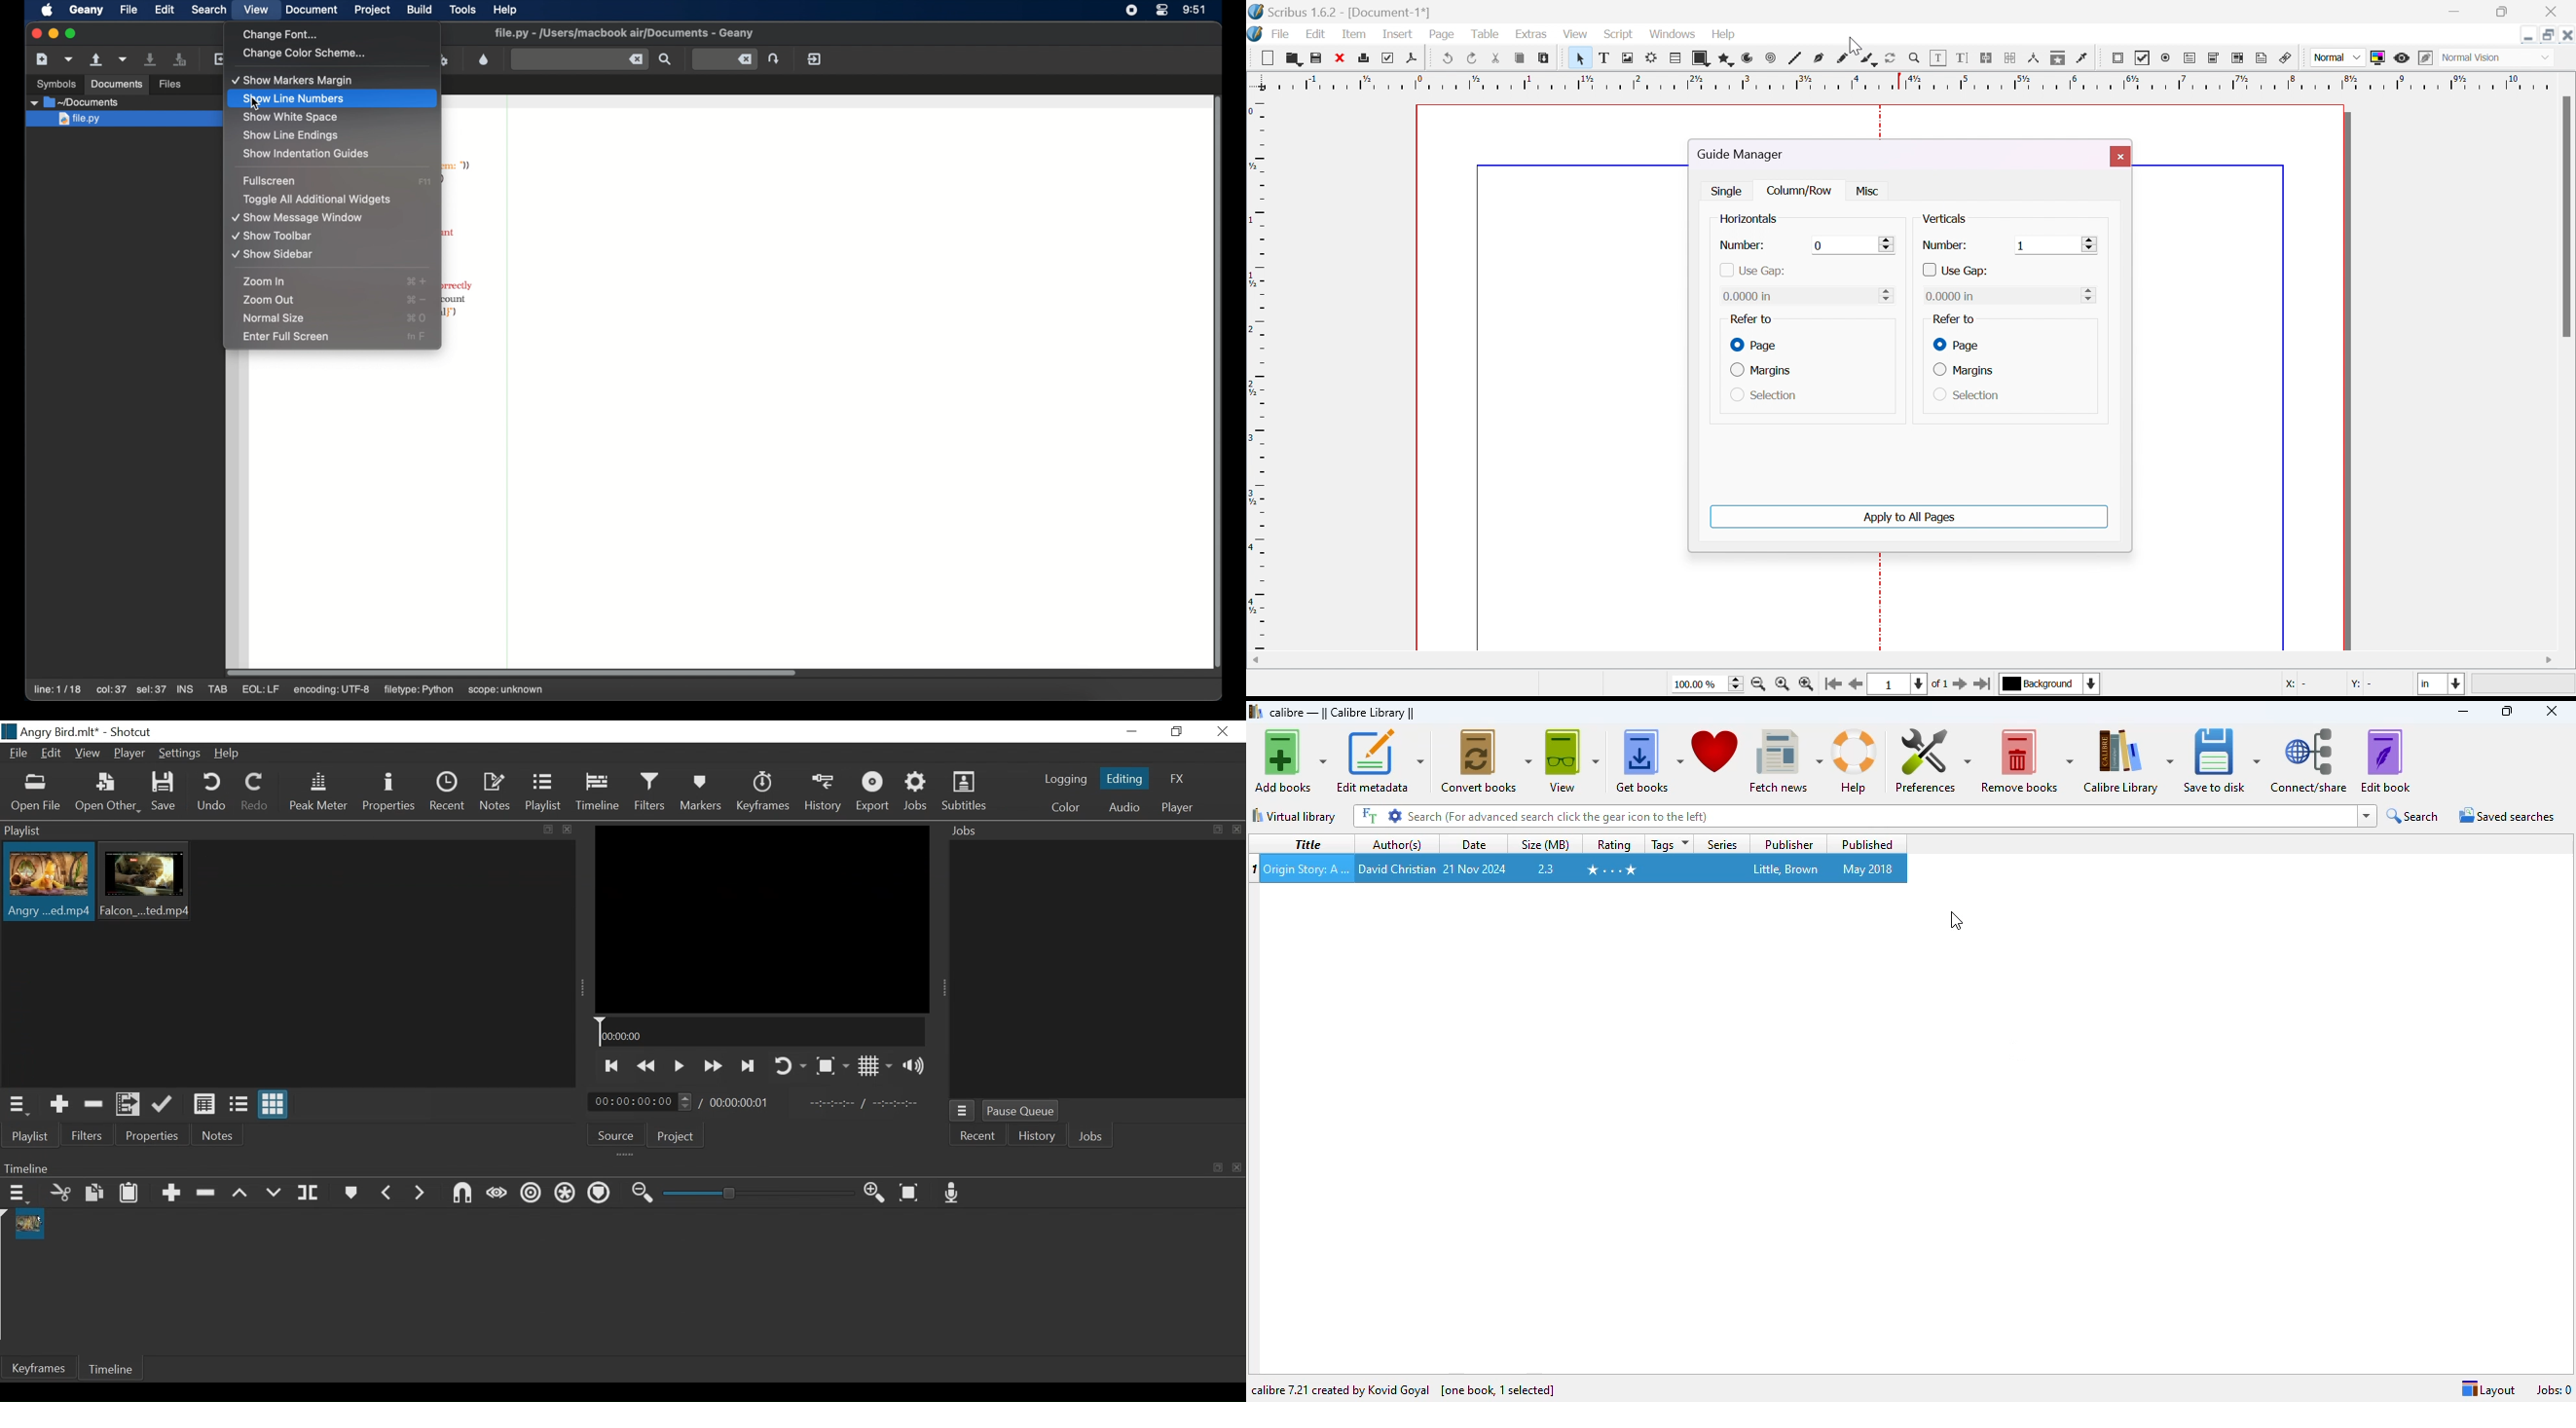  I want to click on redo, so click(1471, 57).